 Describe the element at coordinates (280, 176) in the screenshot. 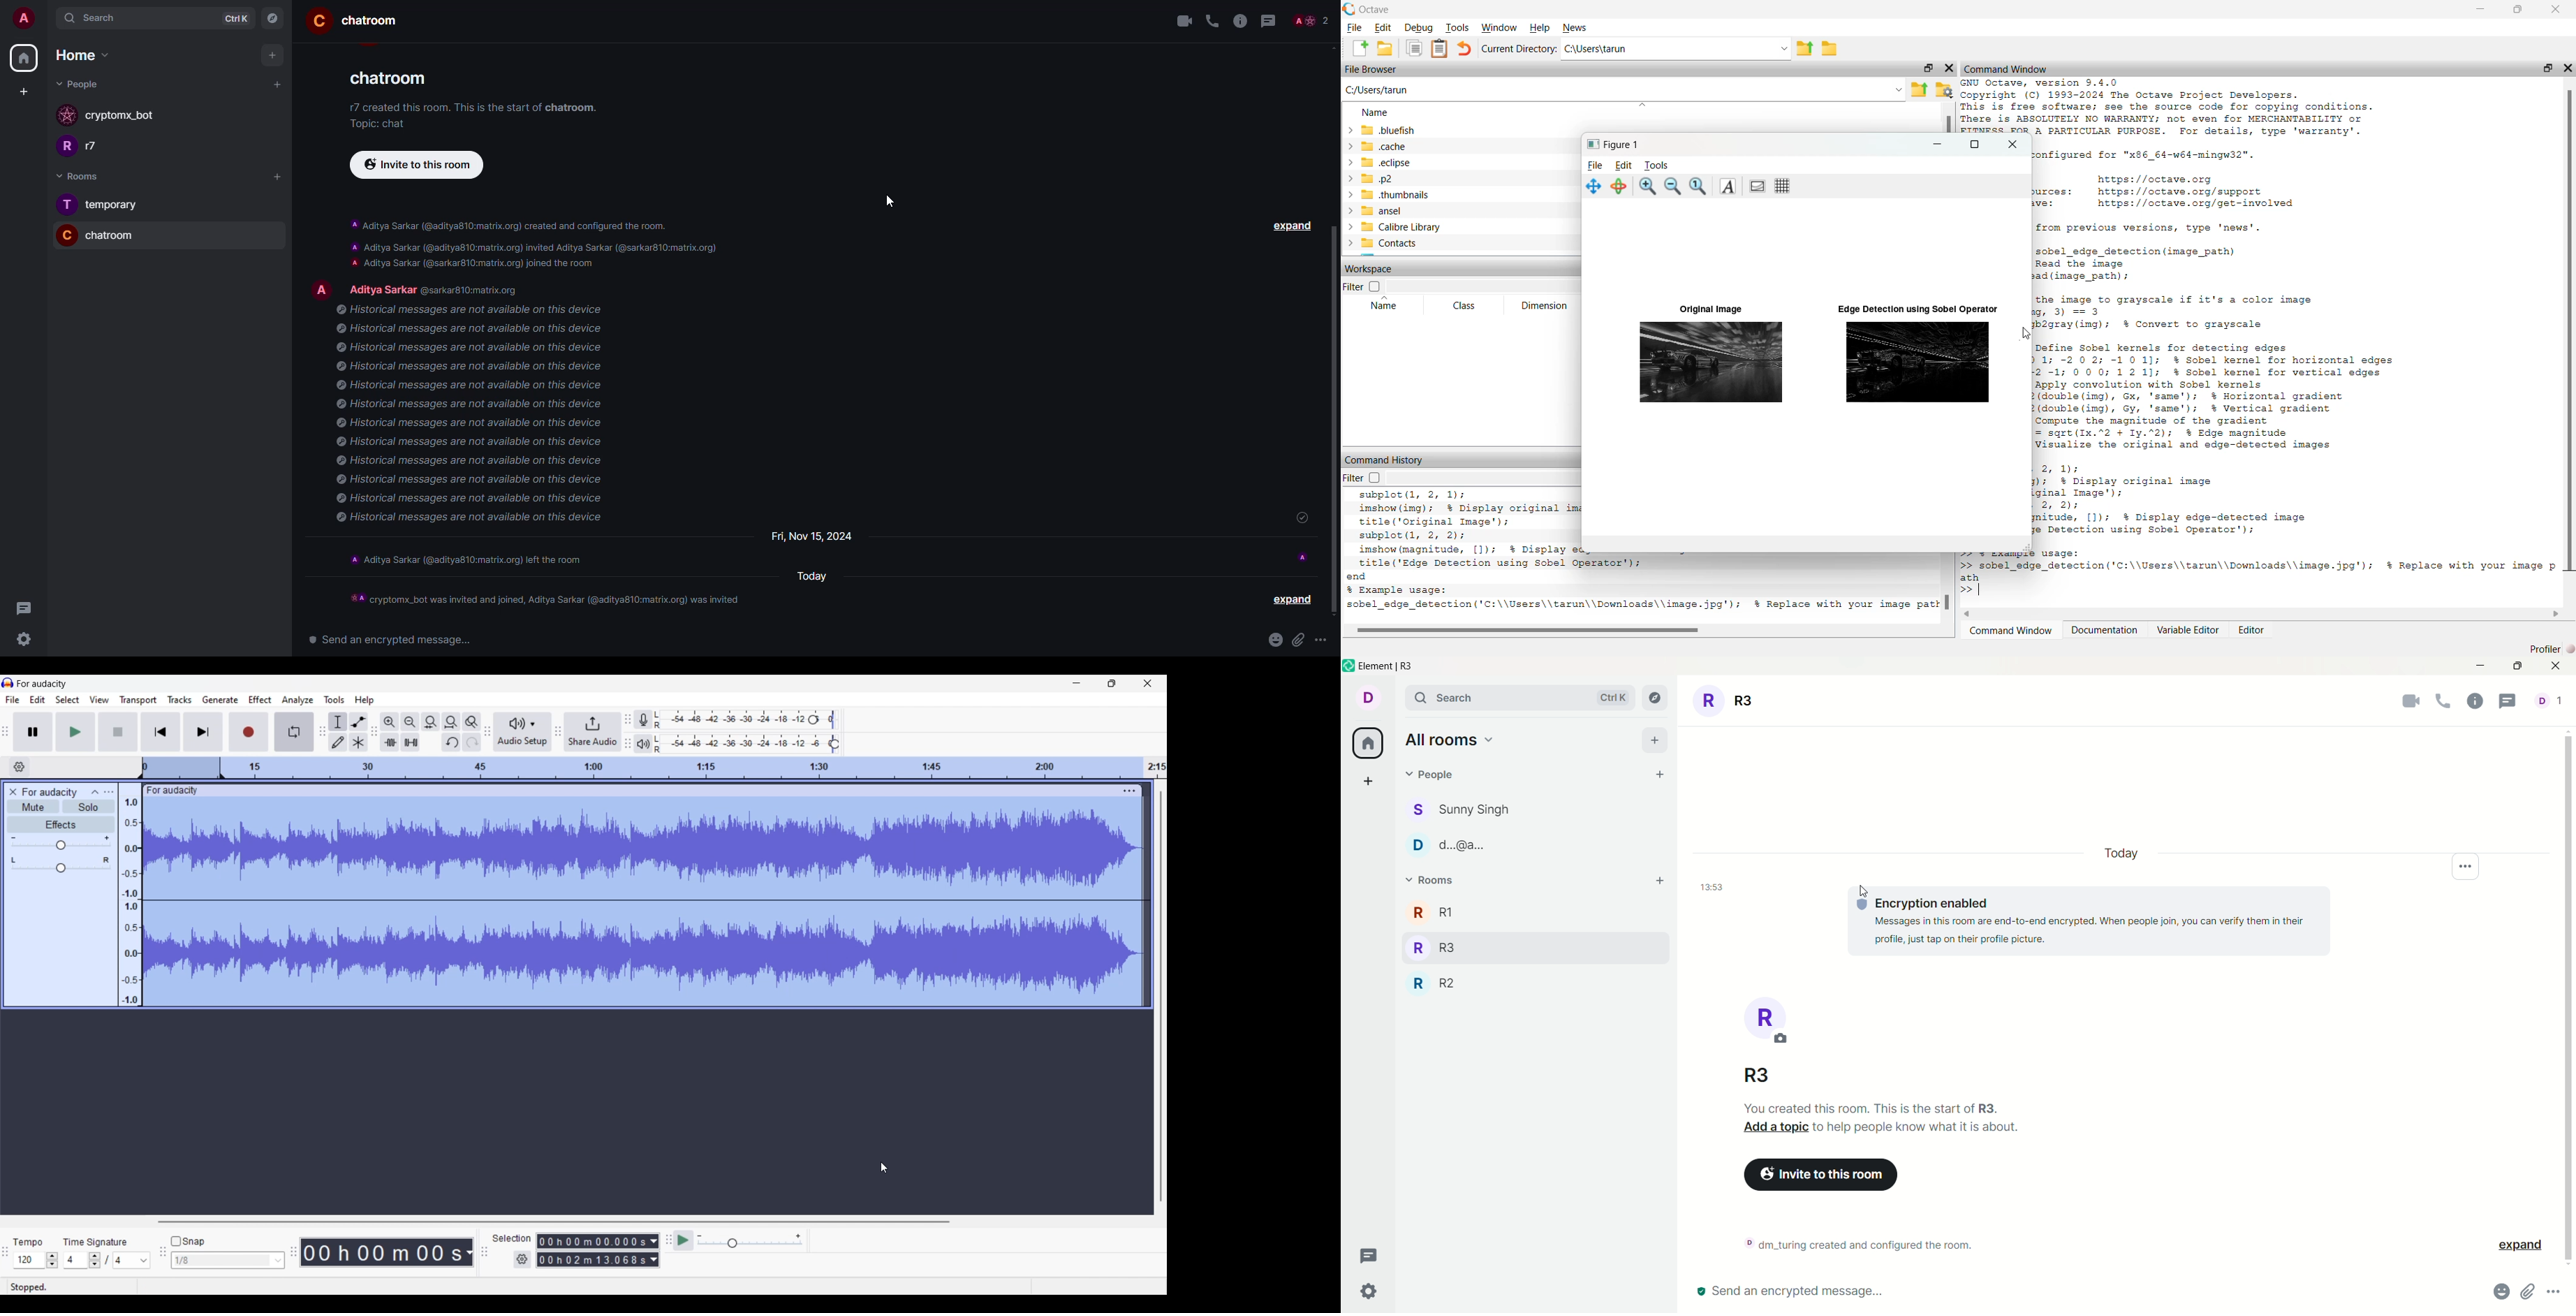

I see `add` at that location.